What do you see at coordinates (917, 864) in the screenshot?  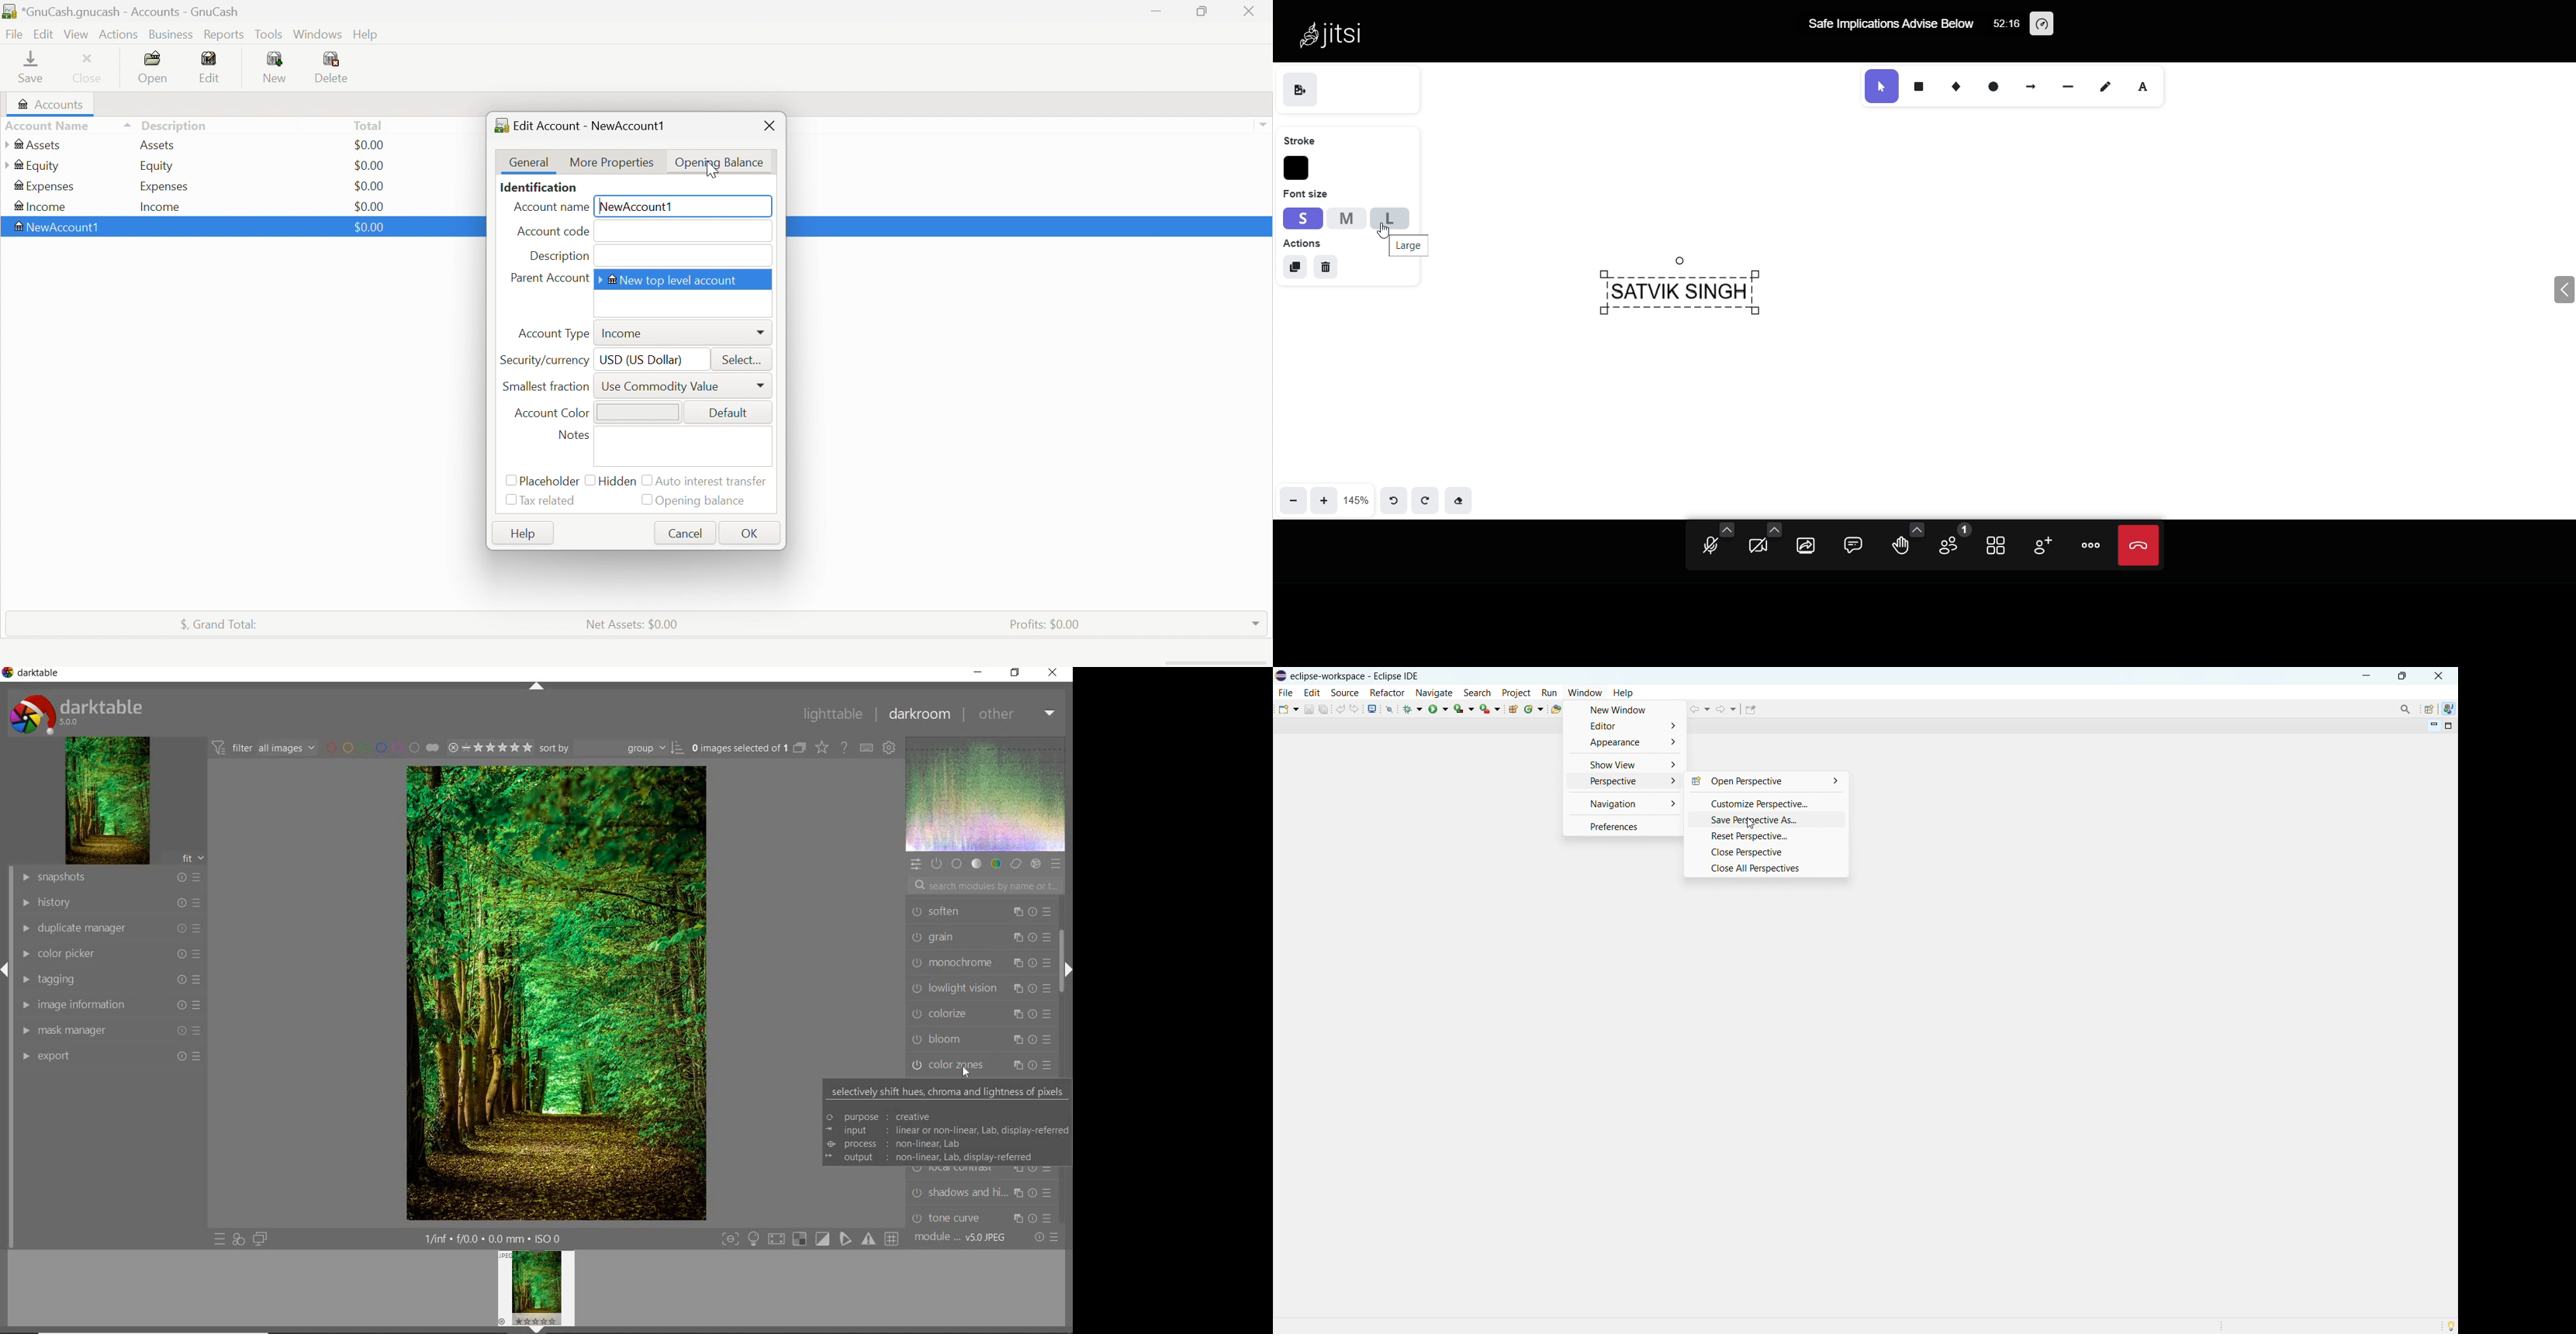 I see `QUICK ACCESS PANEL` at bounding box center [917, 864].